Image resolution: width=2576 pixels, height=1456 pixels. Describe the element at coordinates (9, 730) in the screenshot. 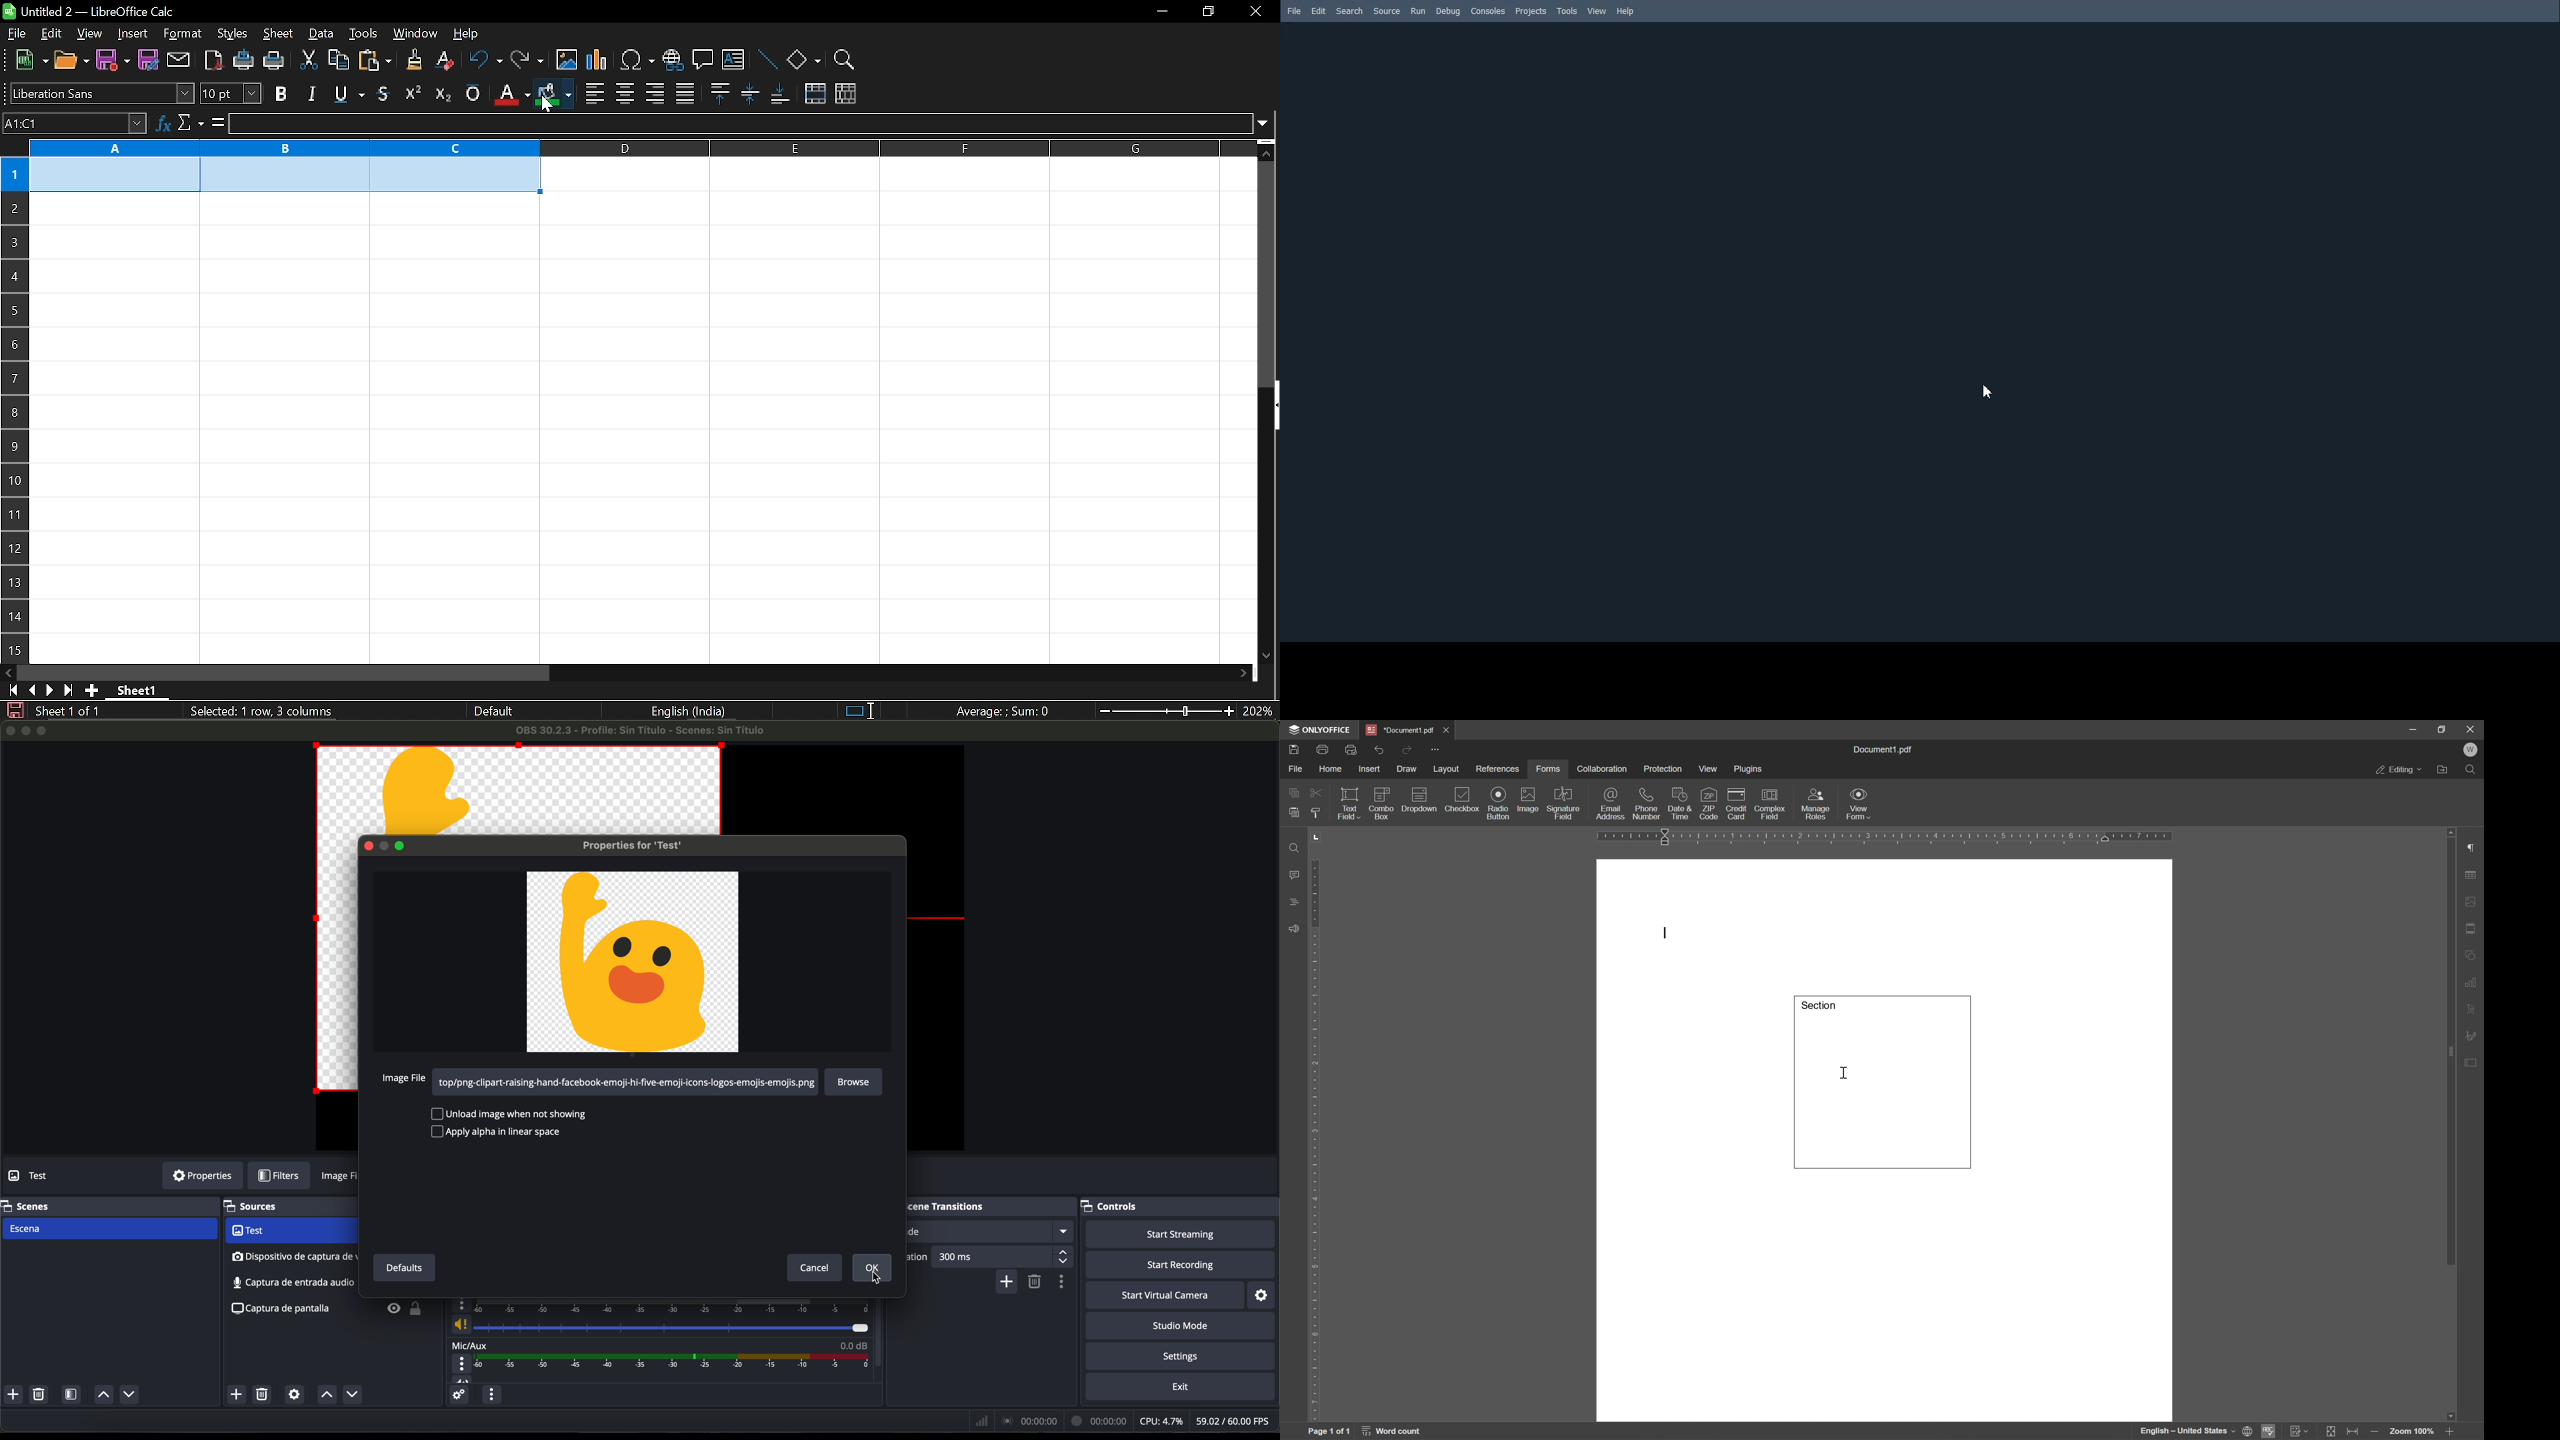

I see `close program` at that location.